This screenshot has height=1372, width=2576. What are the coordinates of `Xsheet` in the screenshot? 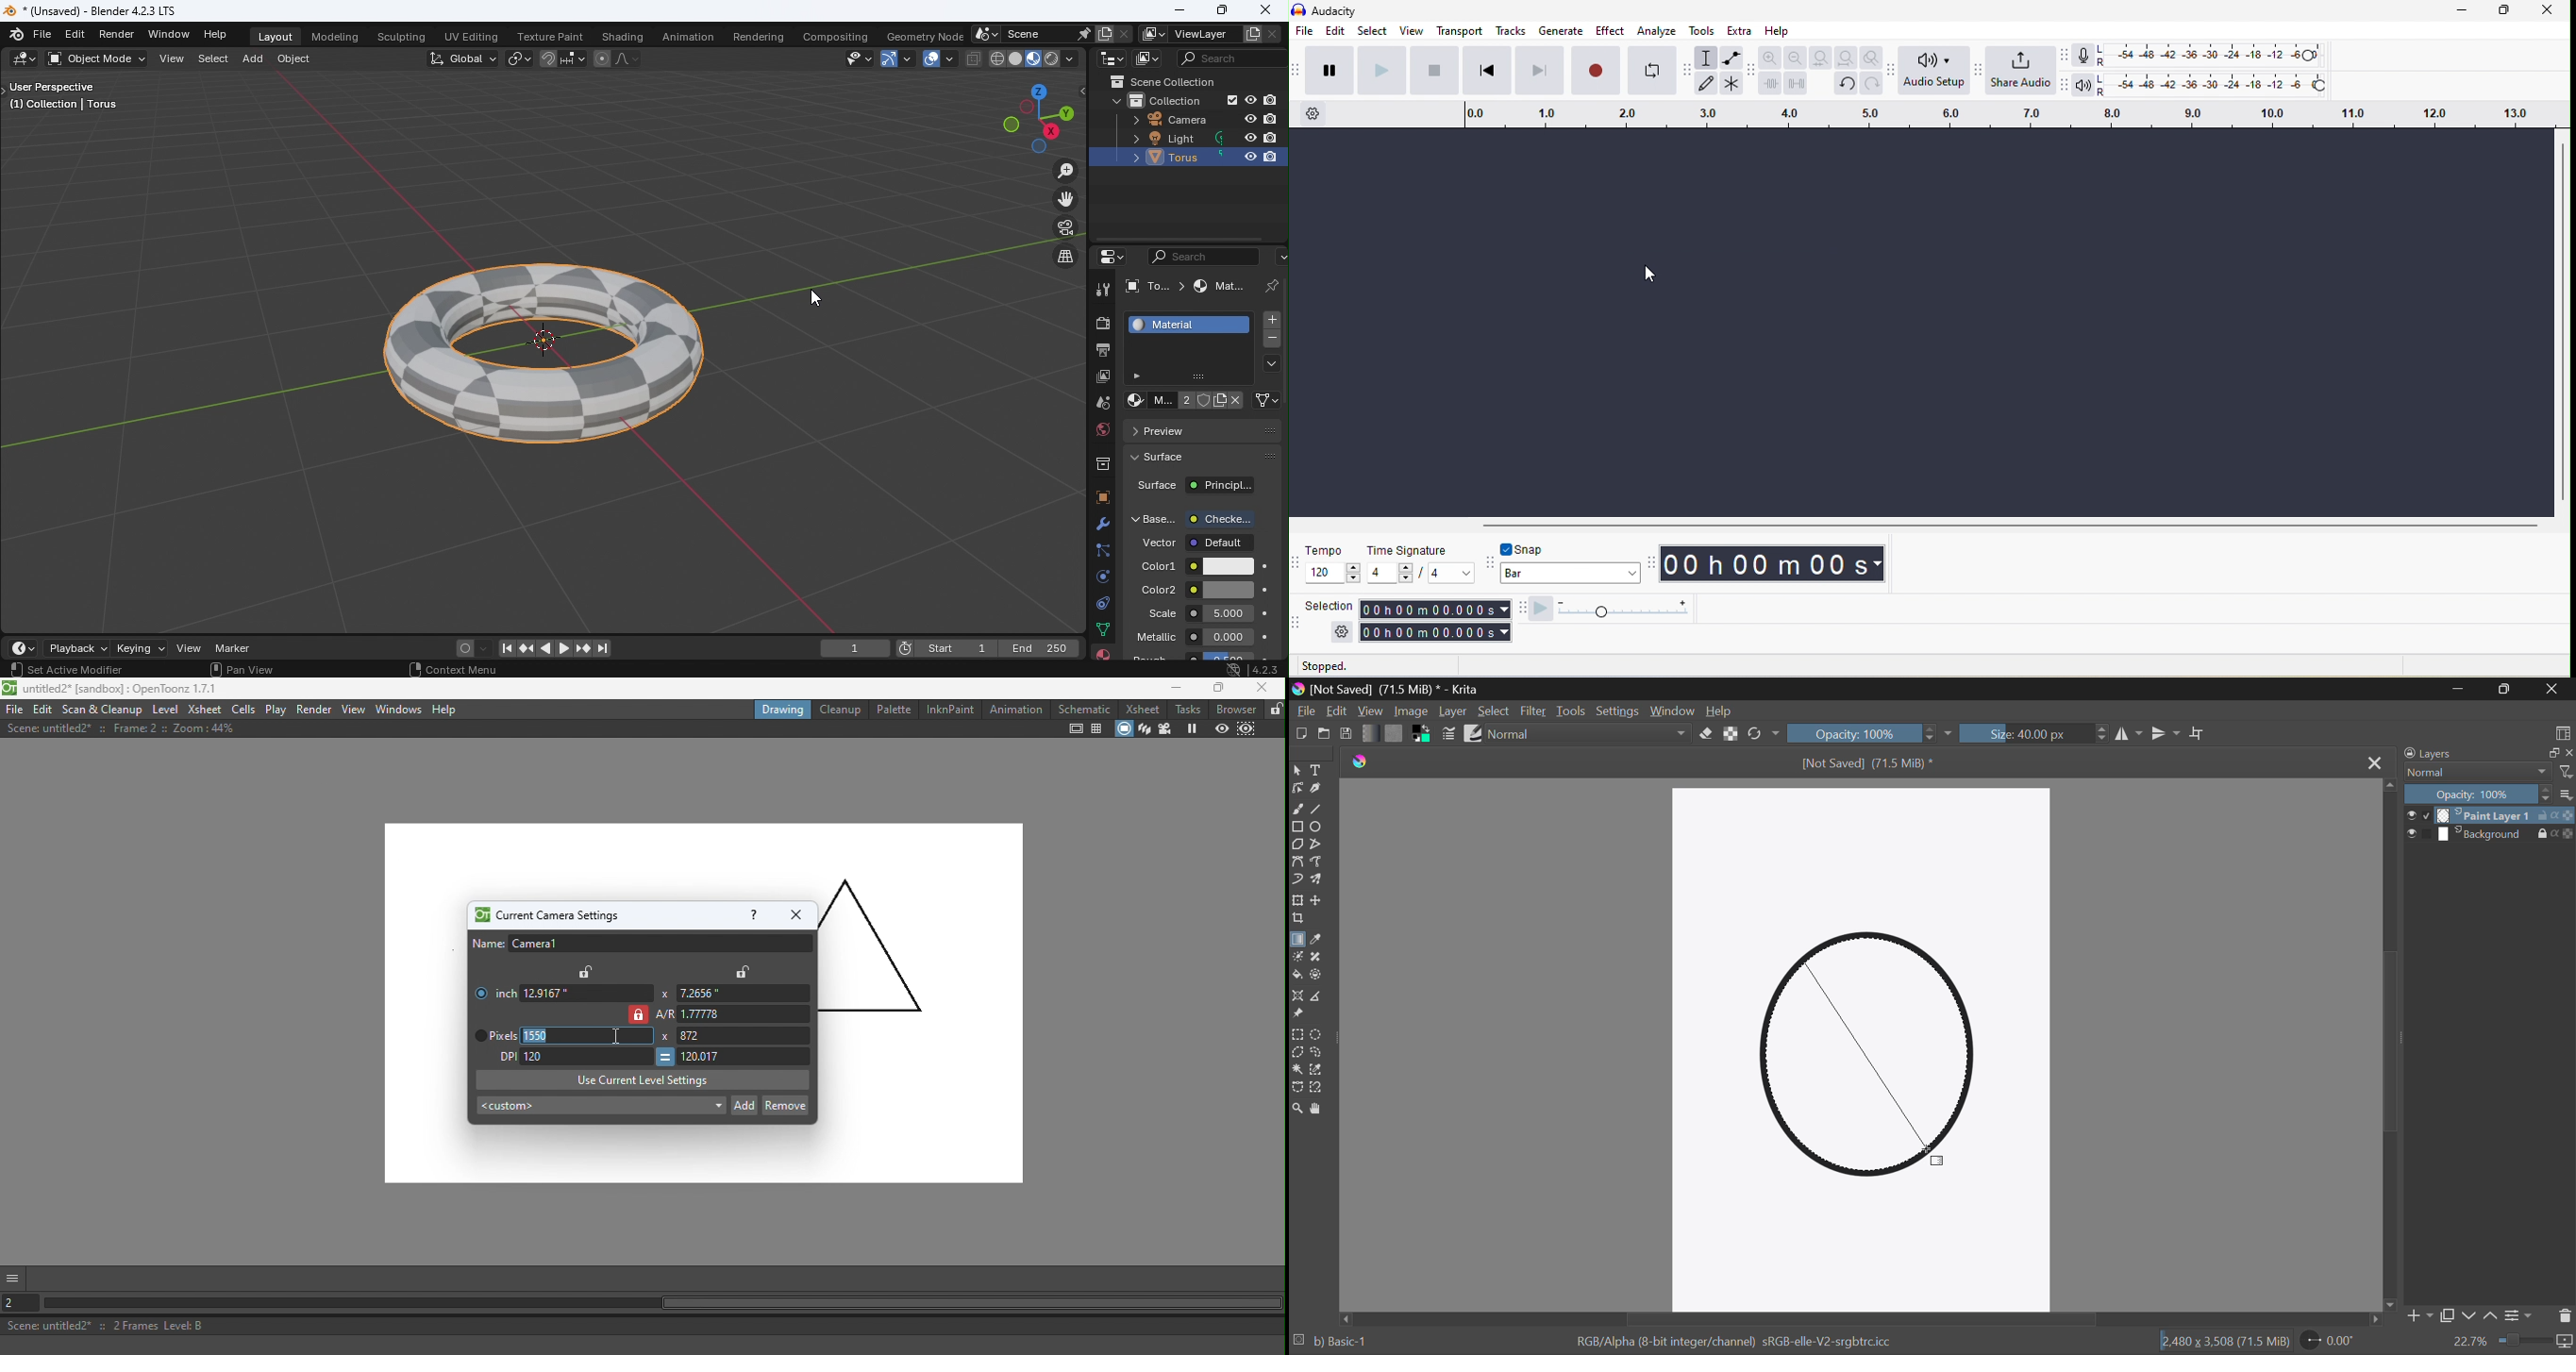 It's located at (1141, 709).